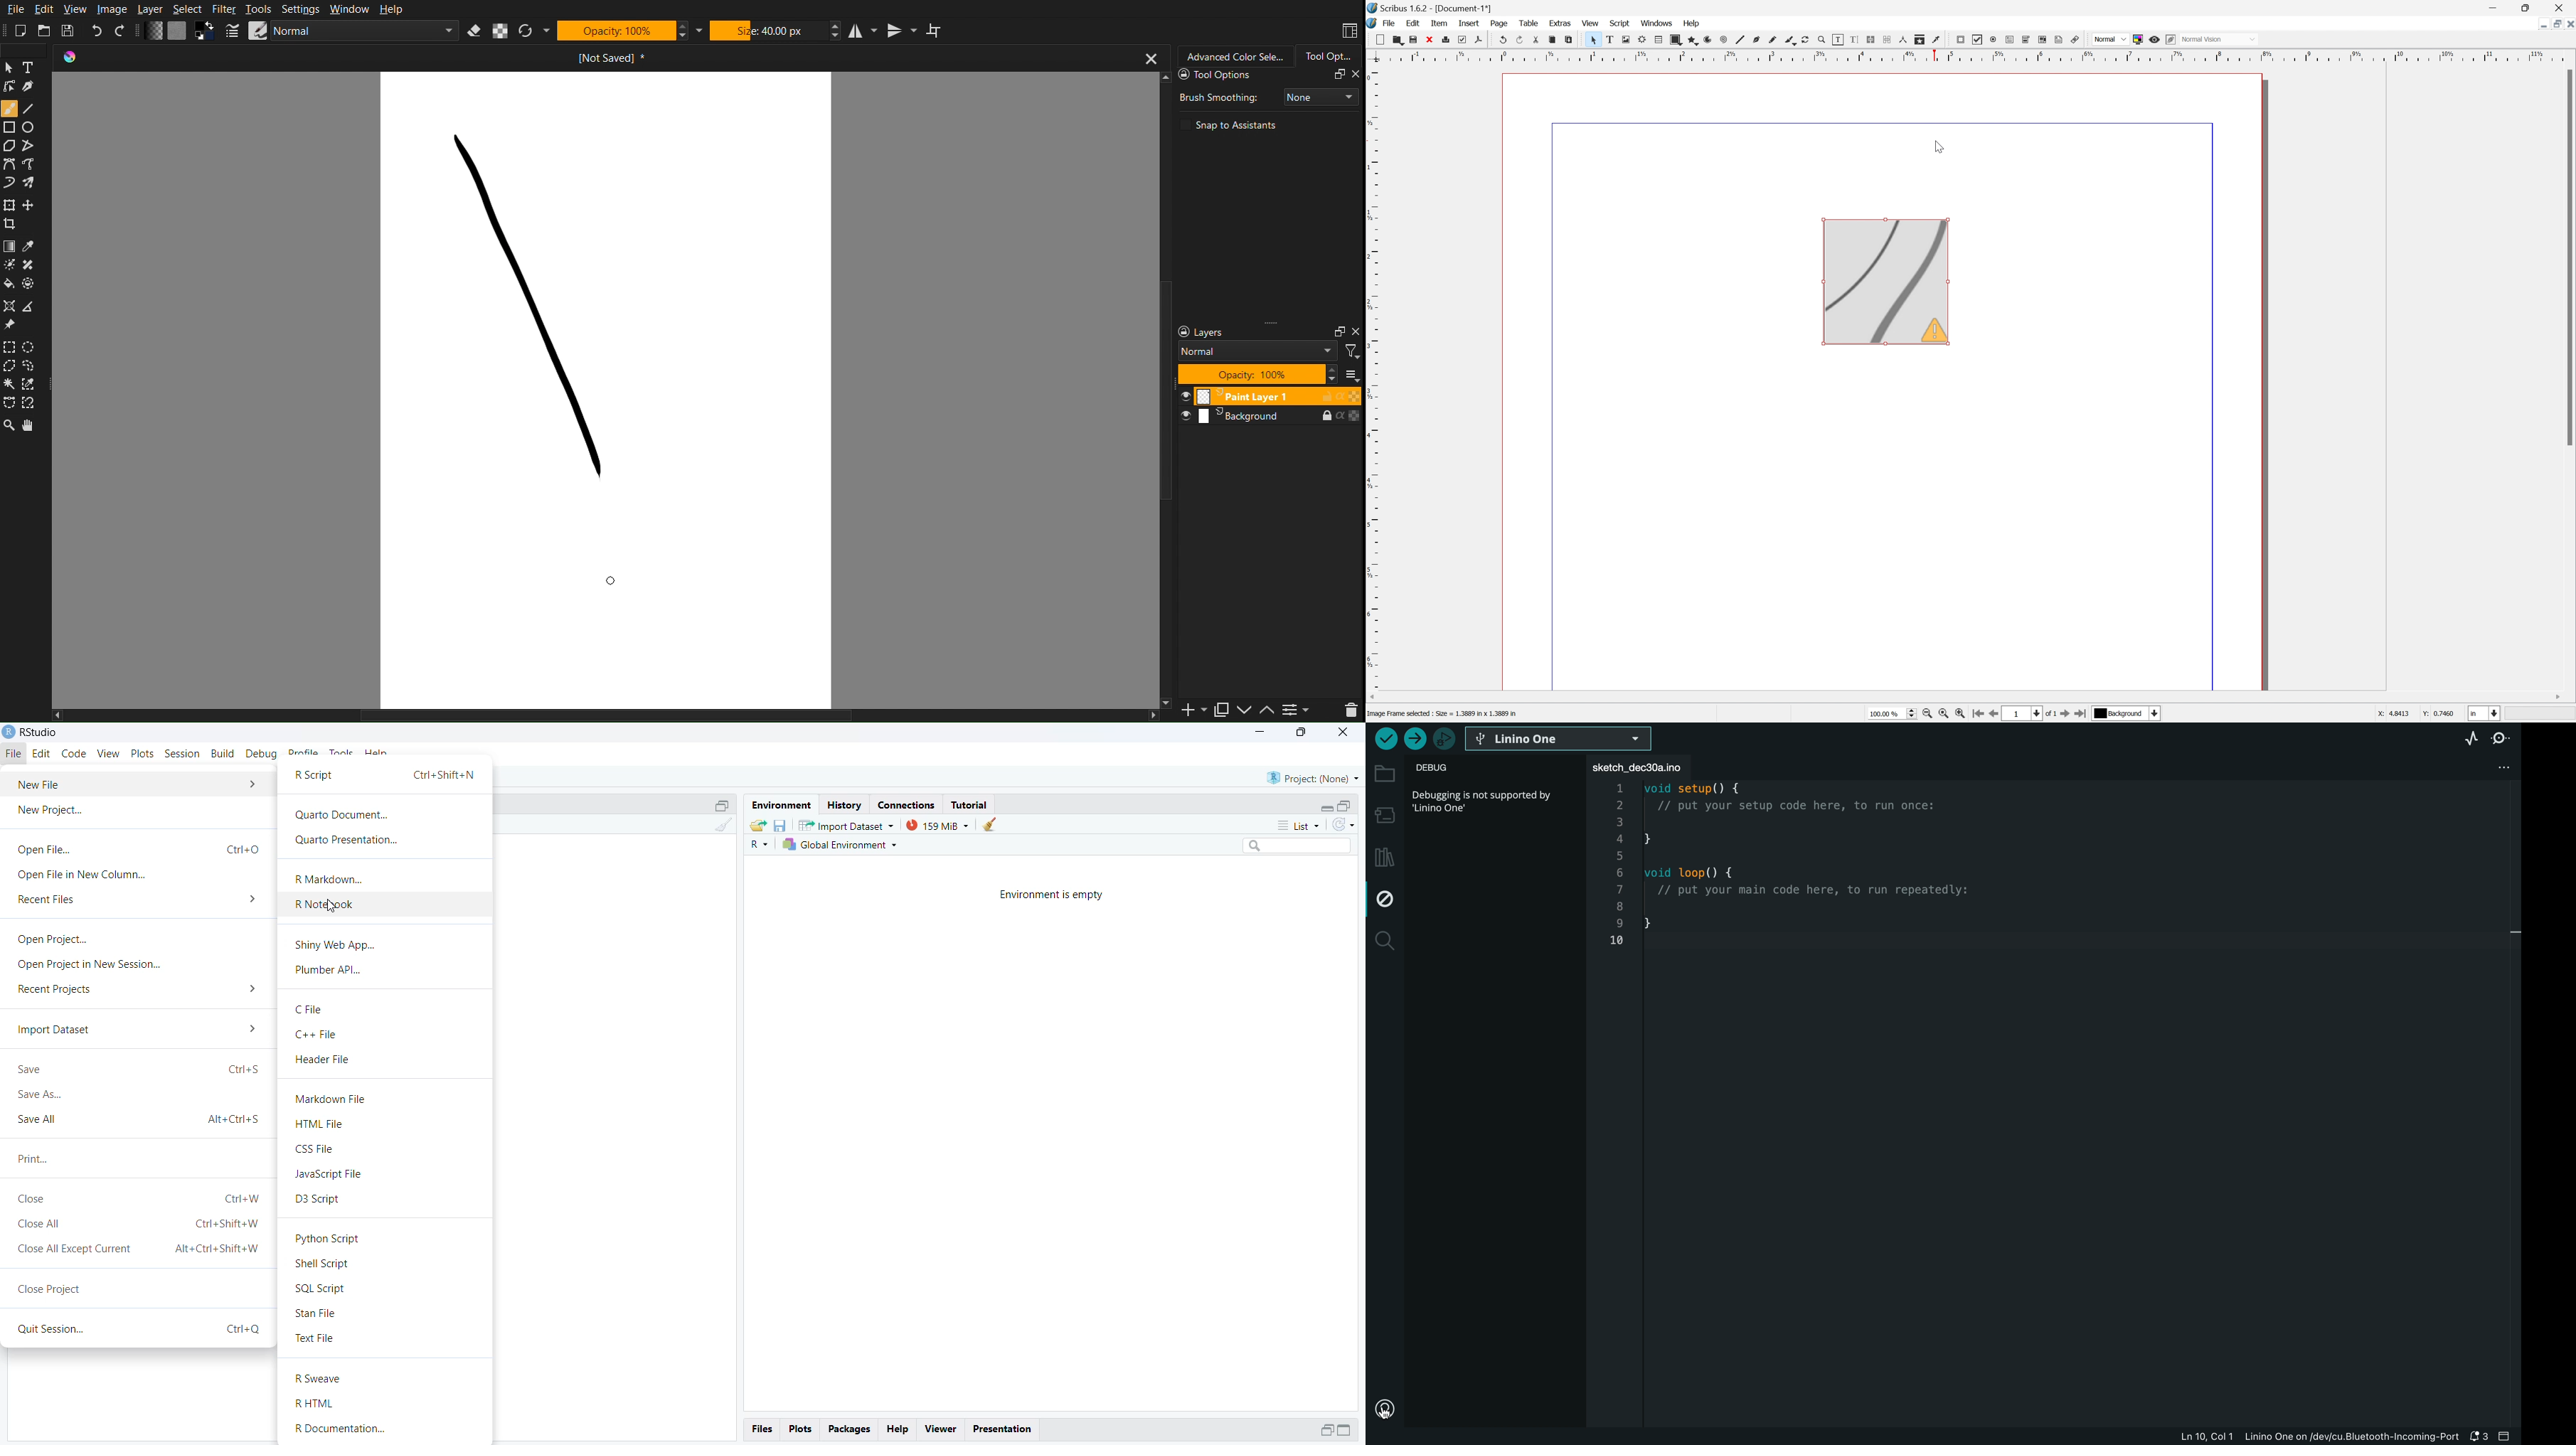  Describe the element at coordinates (183, 755) in the screenshot. I see `session` at that location.